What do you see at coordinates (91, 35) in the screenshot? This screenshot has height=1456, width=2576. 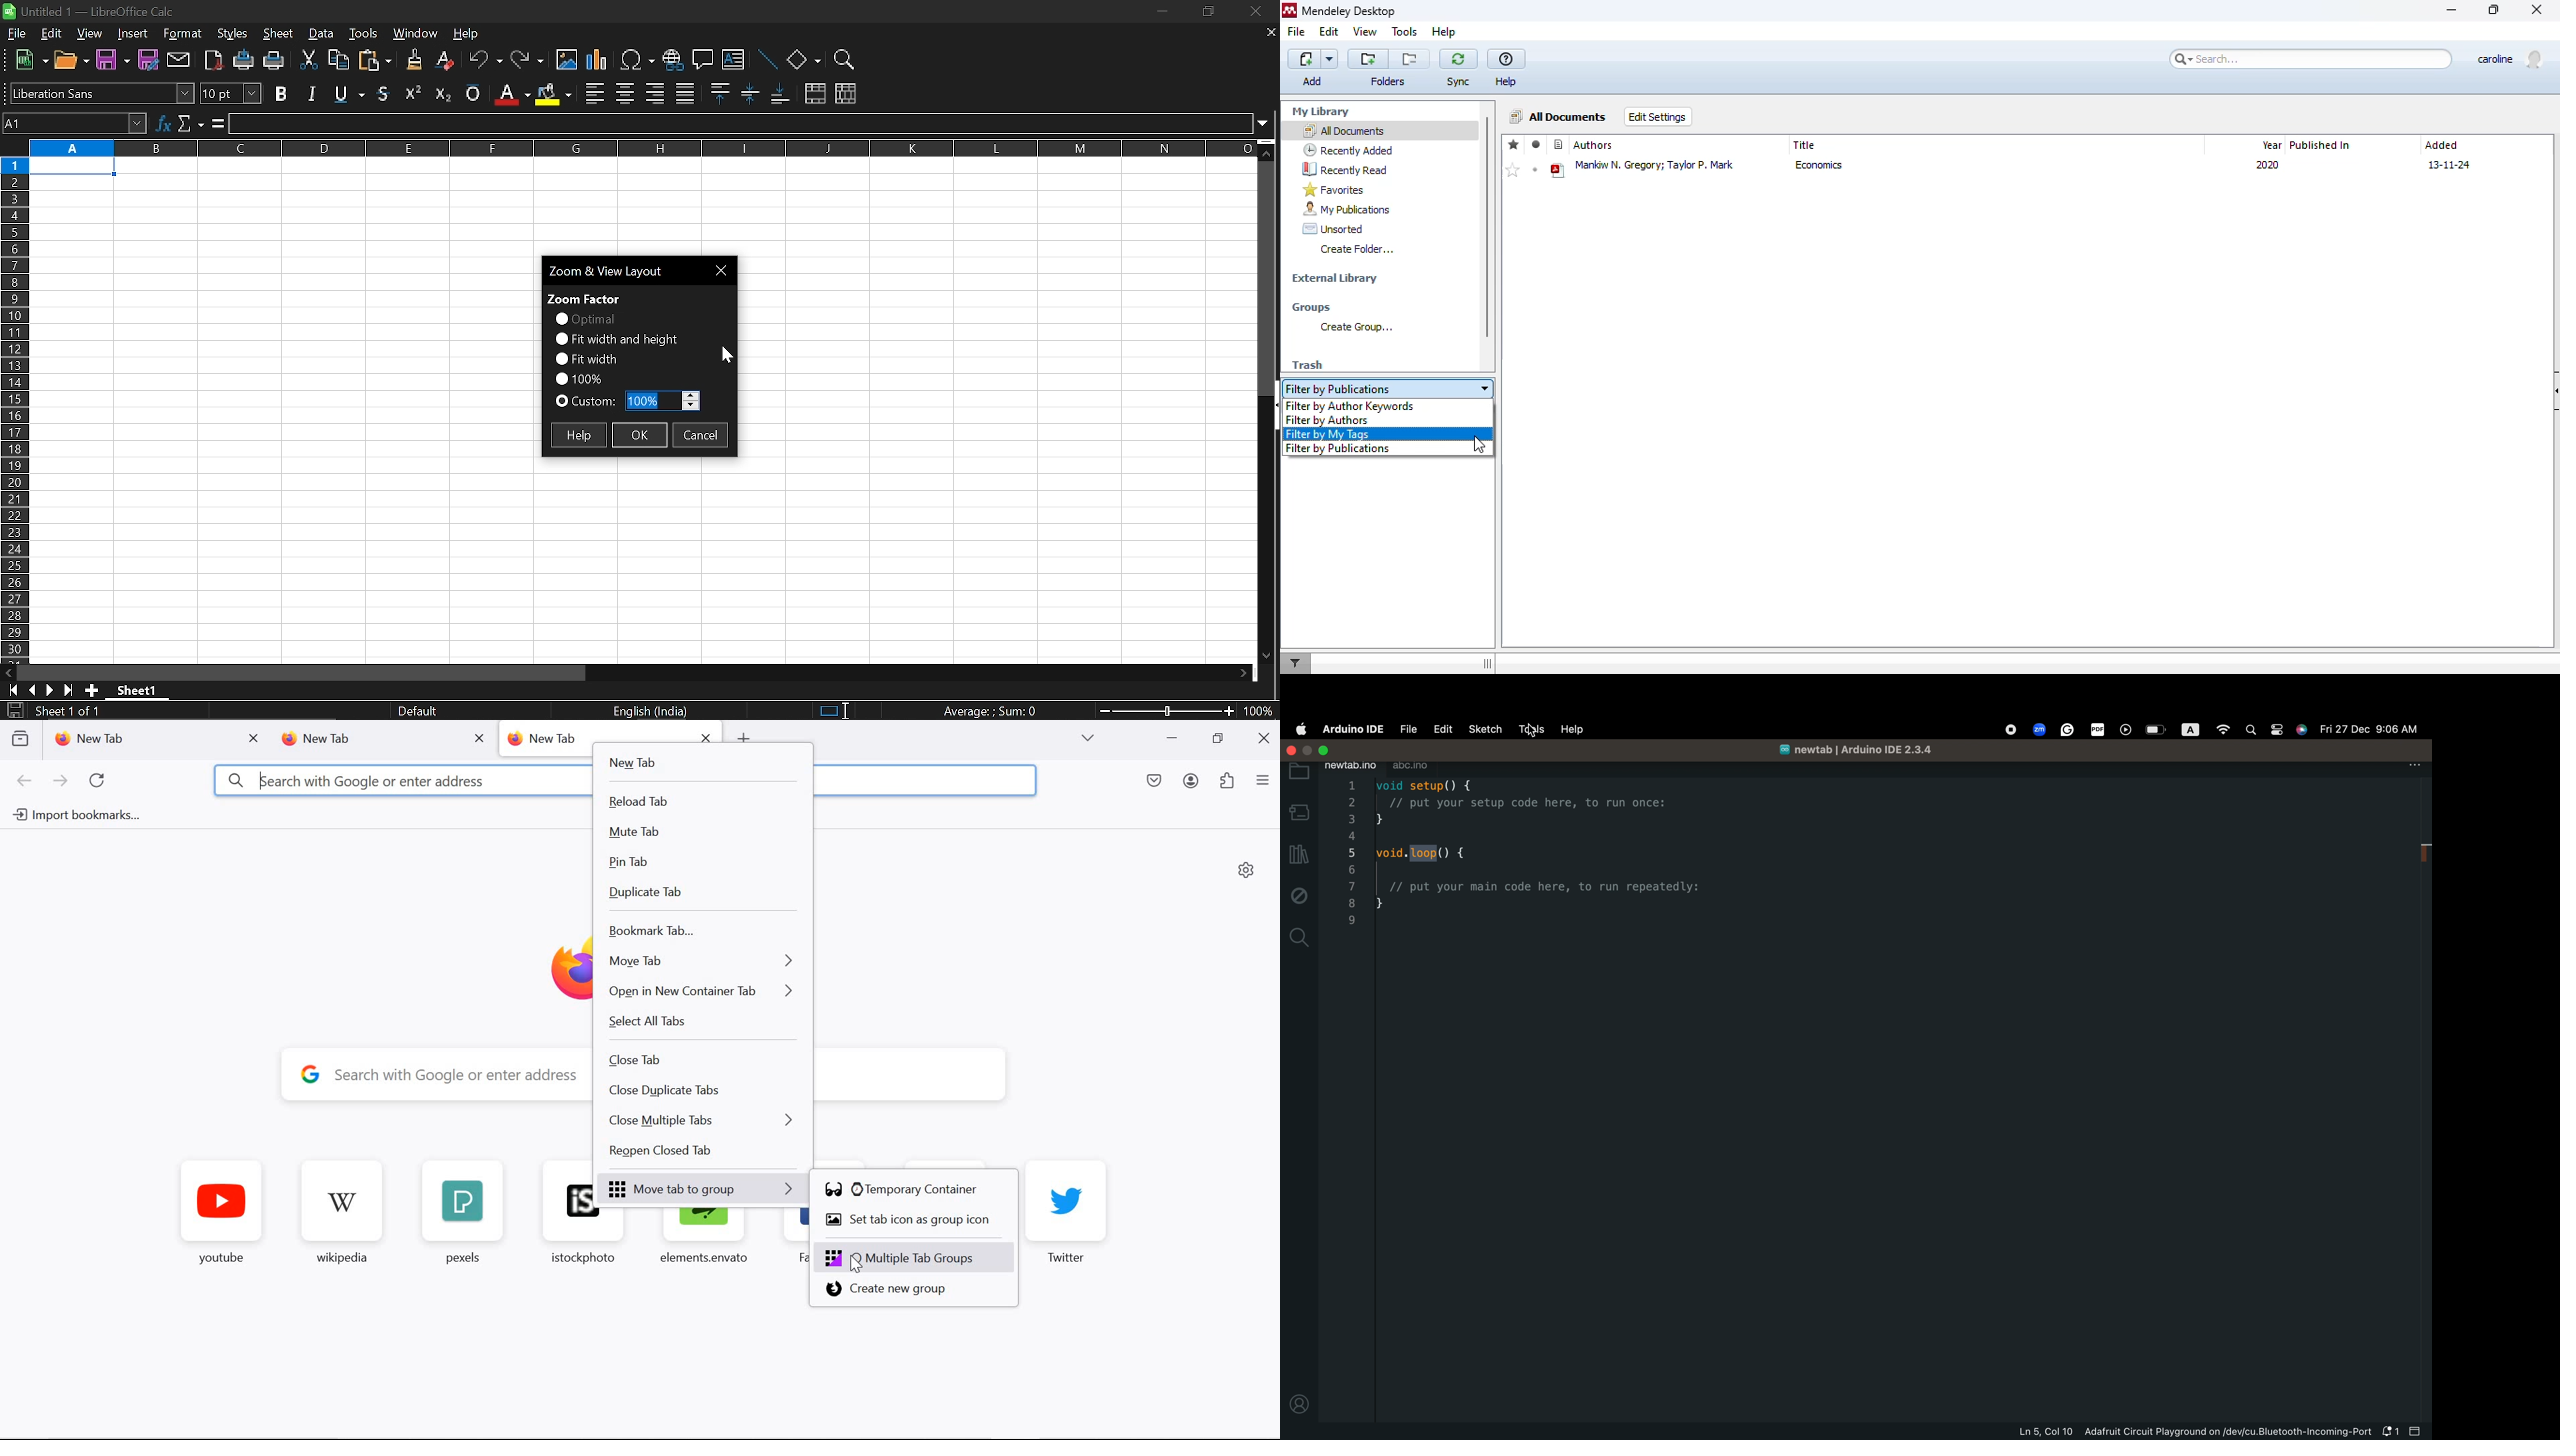 I see `view` at bounding box center [91, 35].